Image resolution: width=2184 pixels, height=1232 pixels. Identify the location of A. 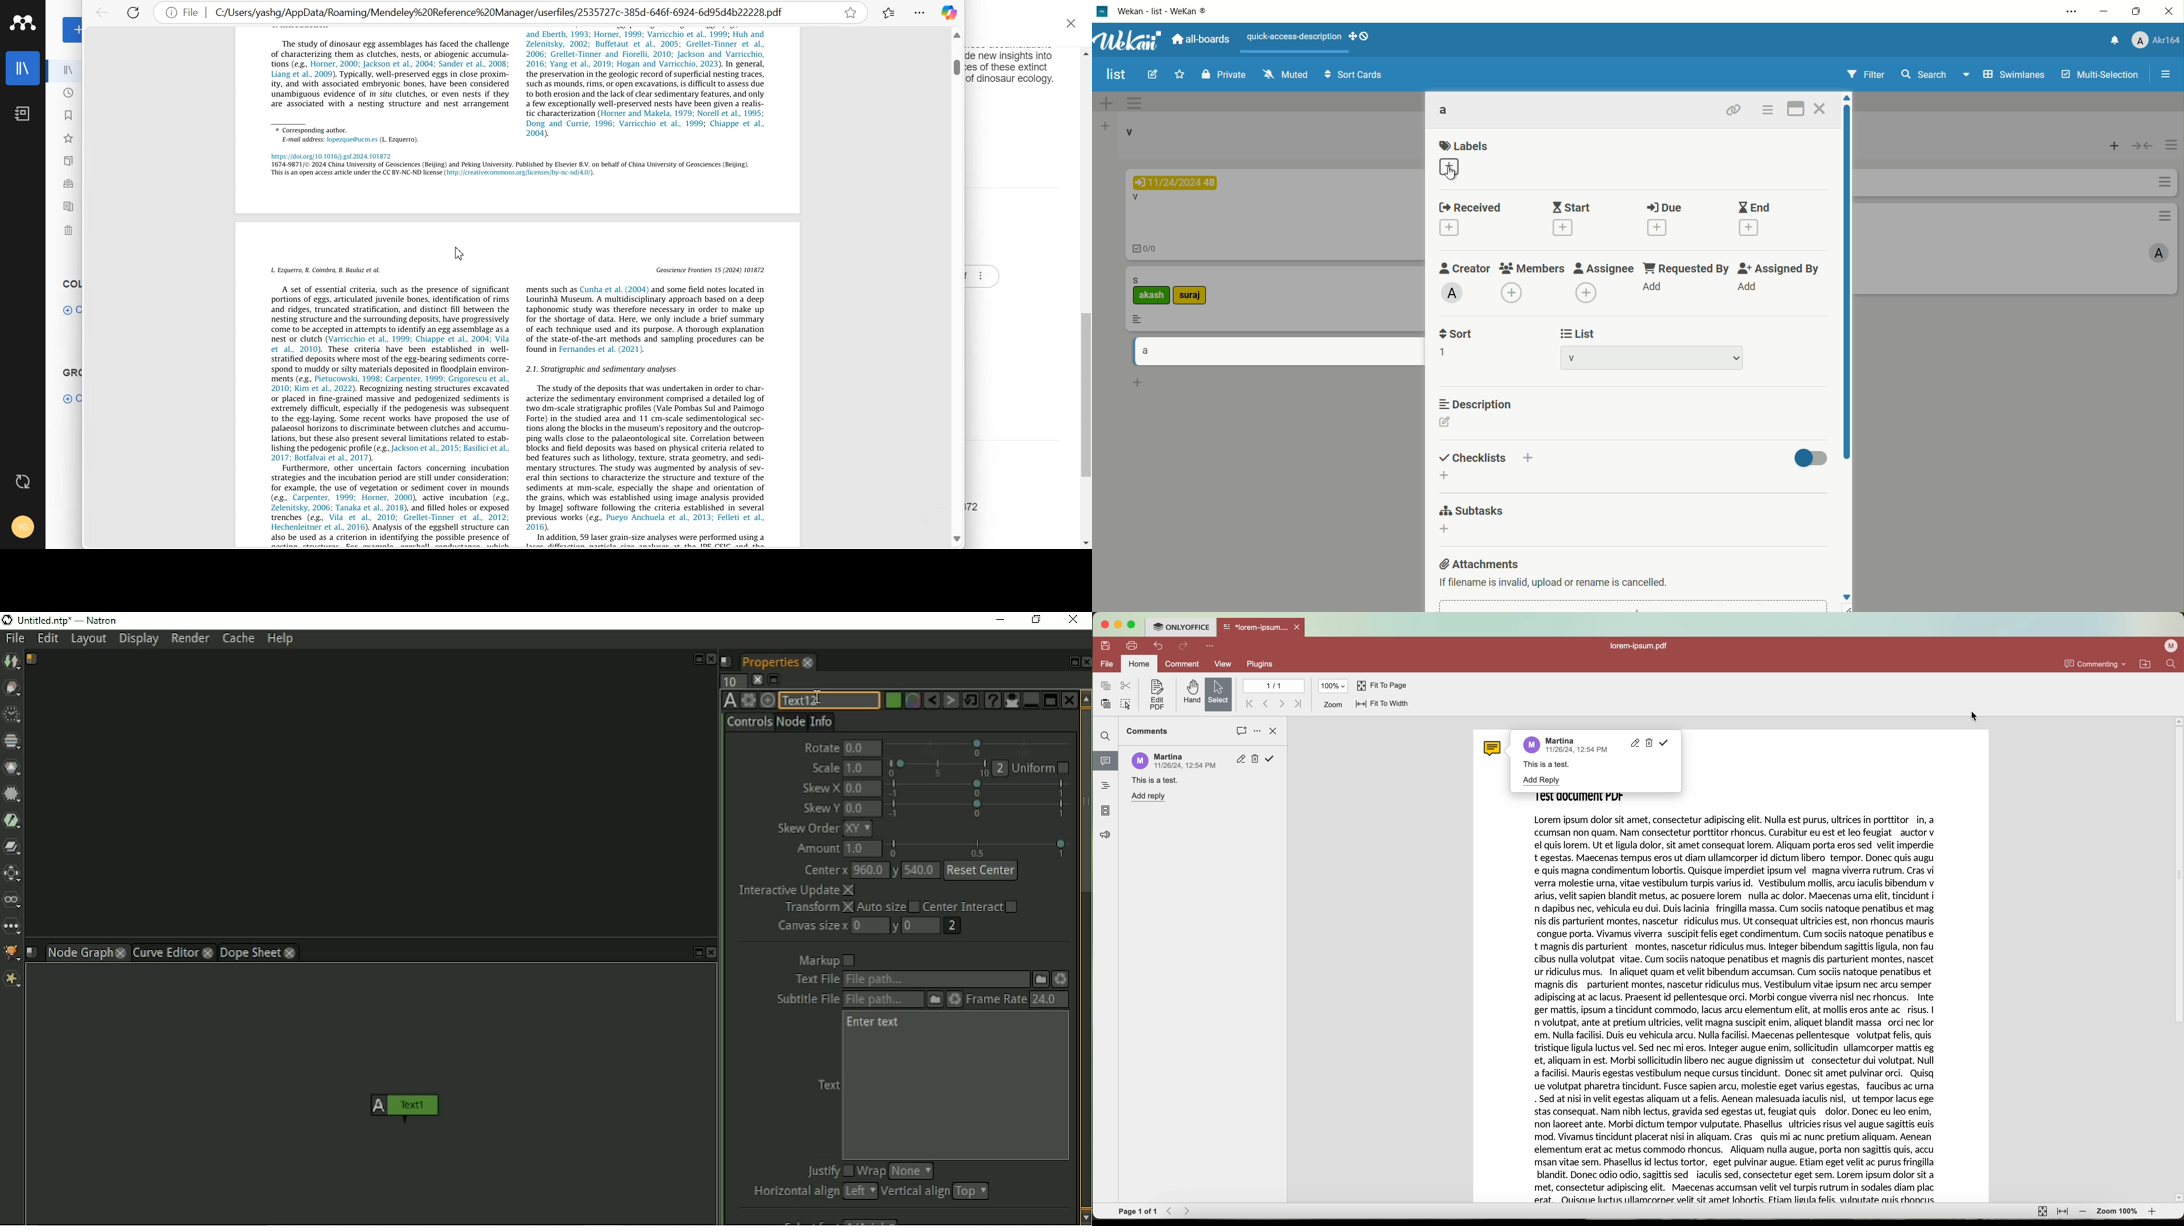
(2151, 254).